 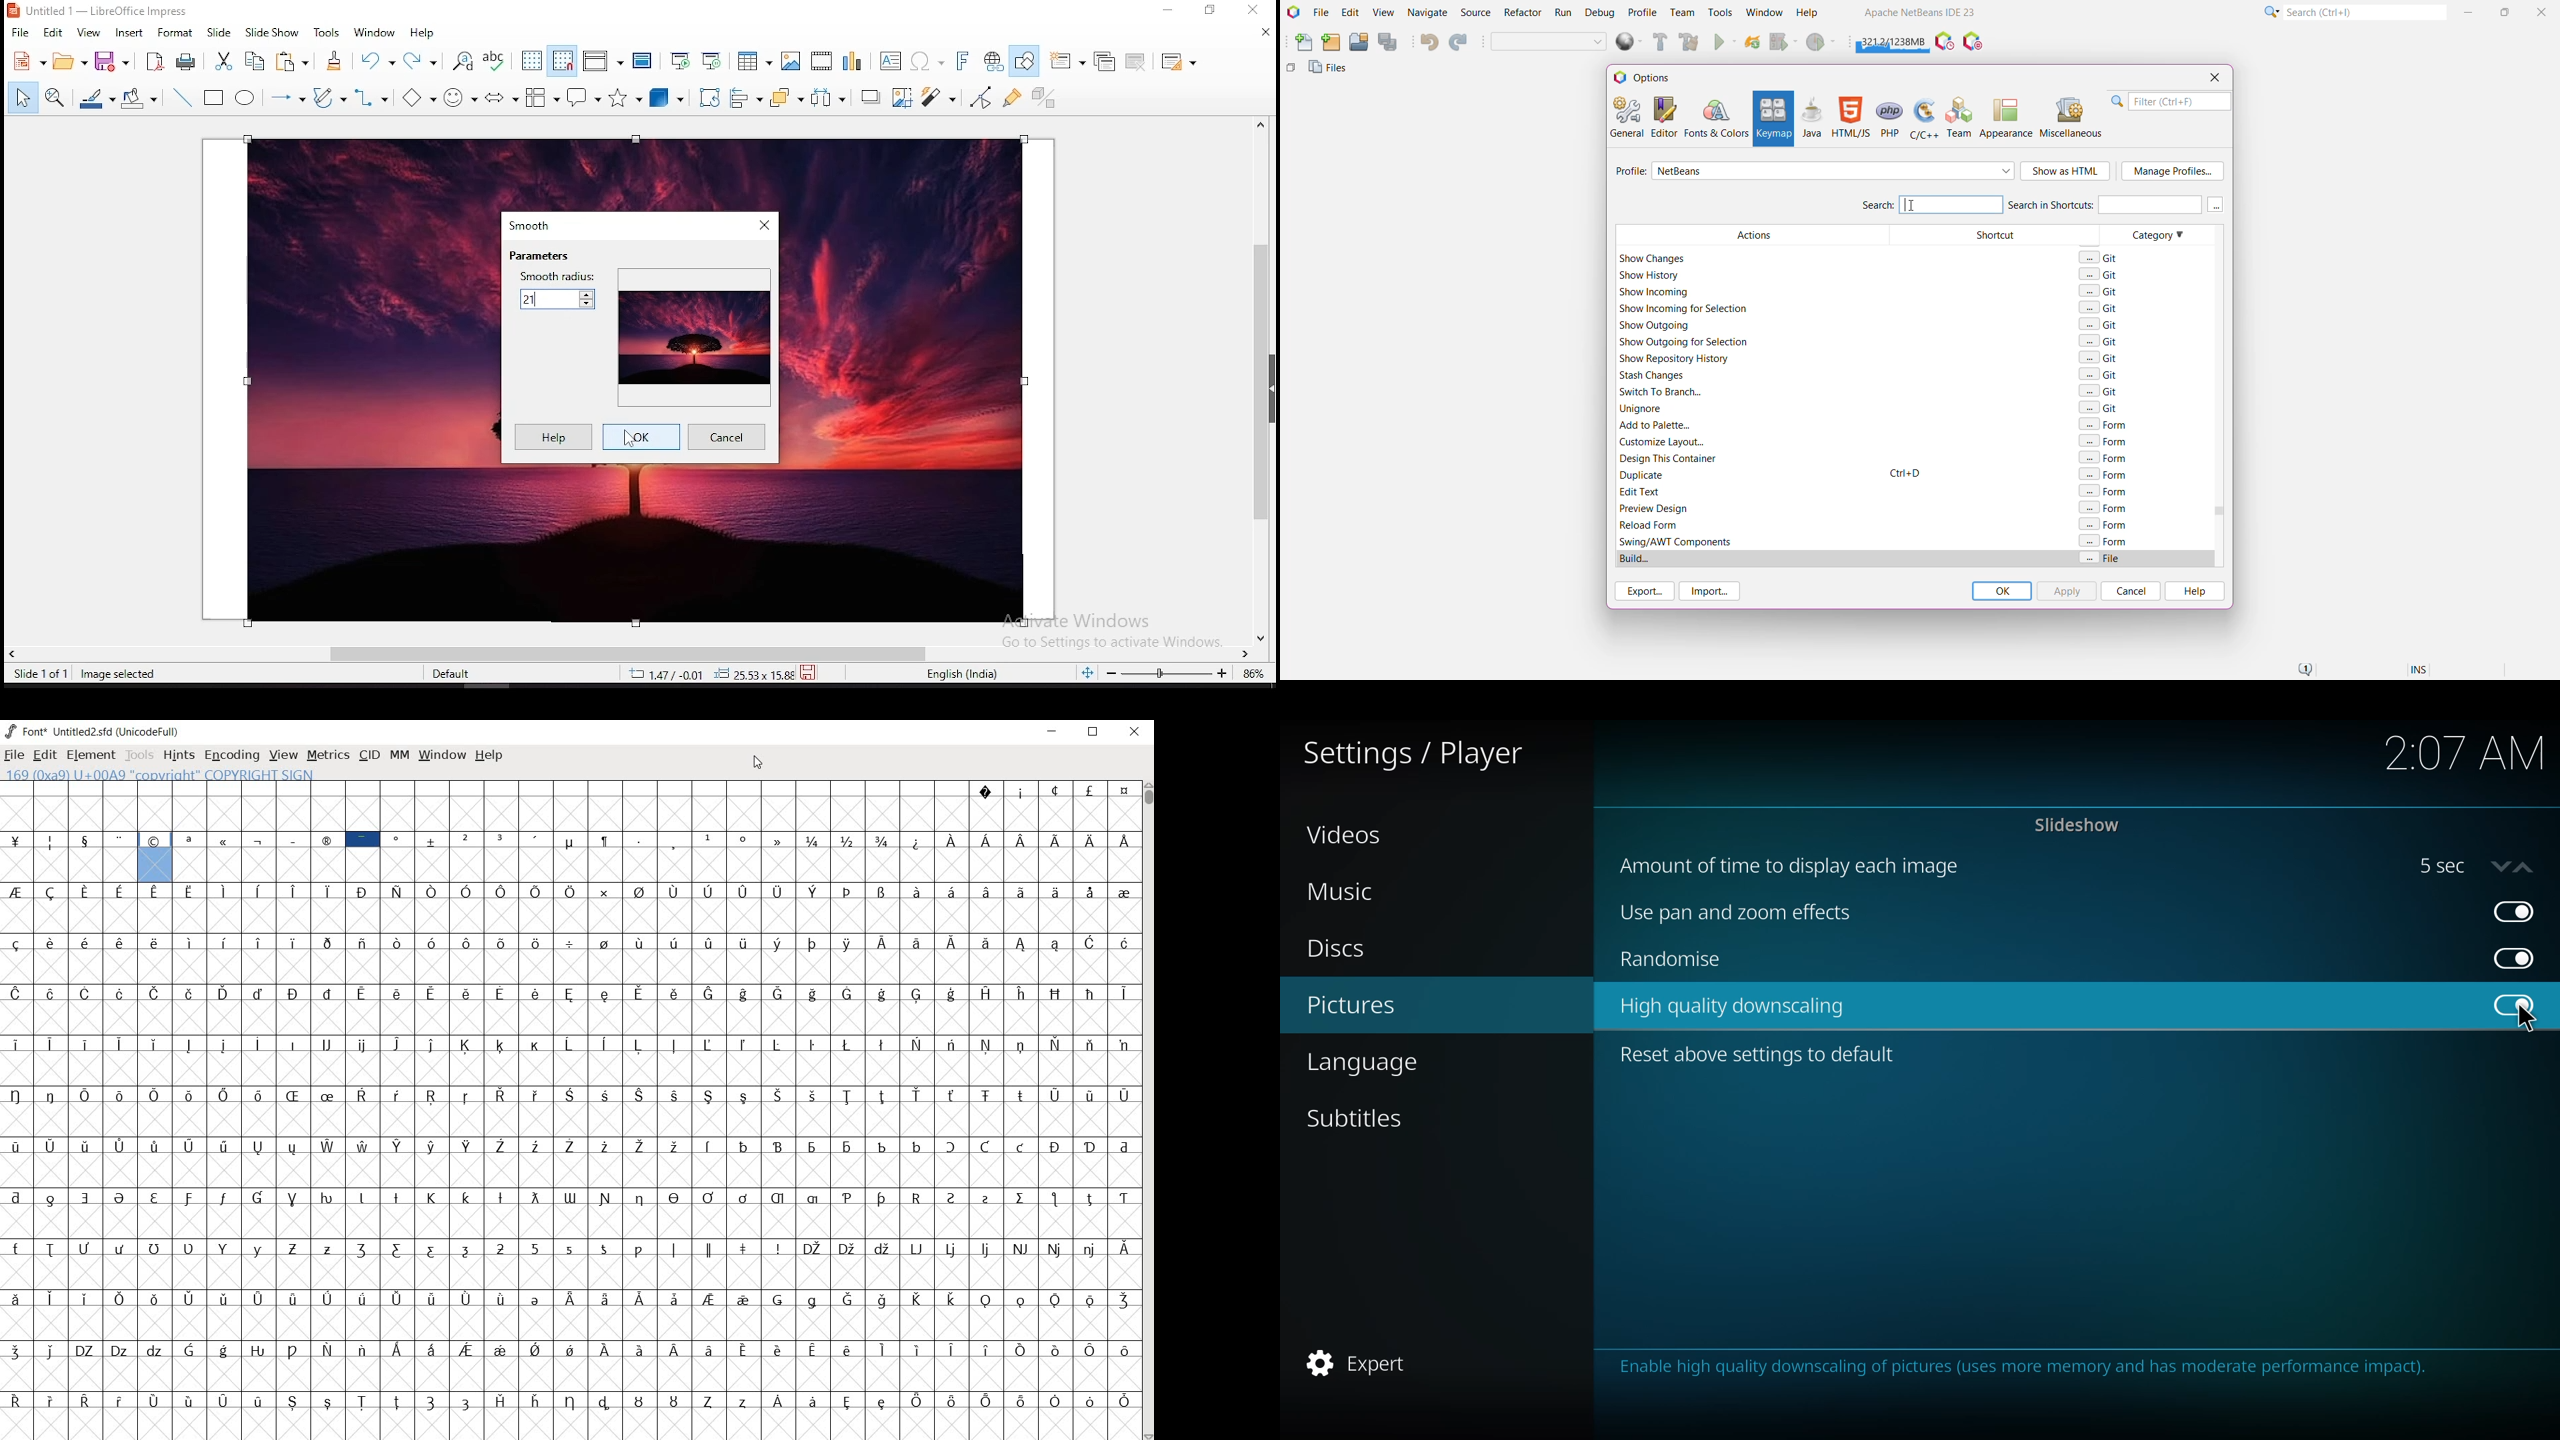 What do you see at coordinates (129, 33) in the screenshot?
I see `insert` at bounding box center [129, 33].